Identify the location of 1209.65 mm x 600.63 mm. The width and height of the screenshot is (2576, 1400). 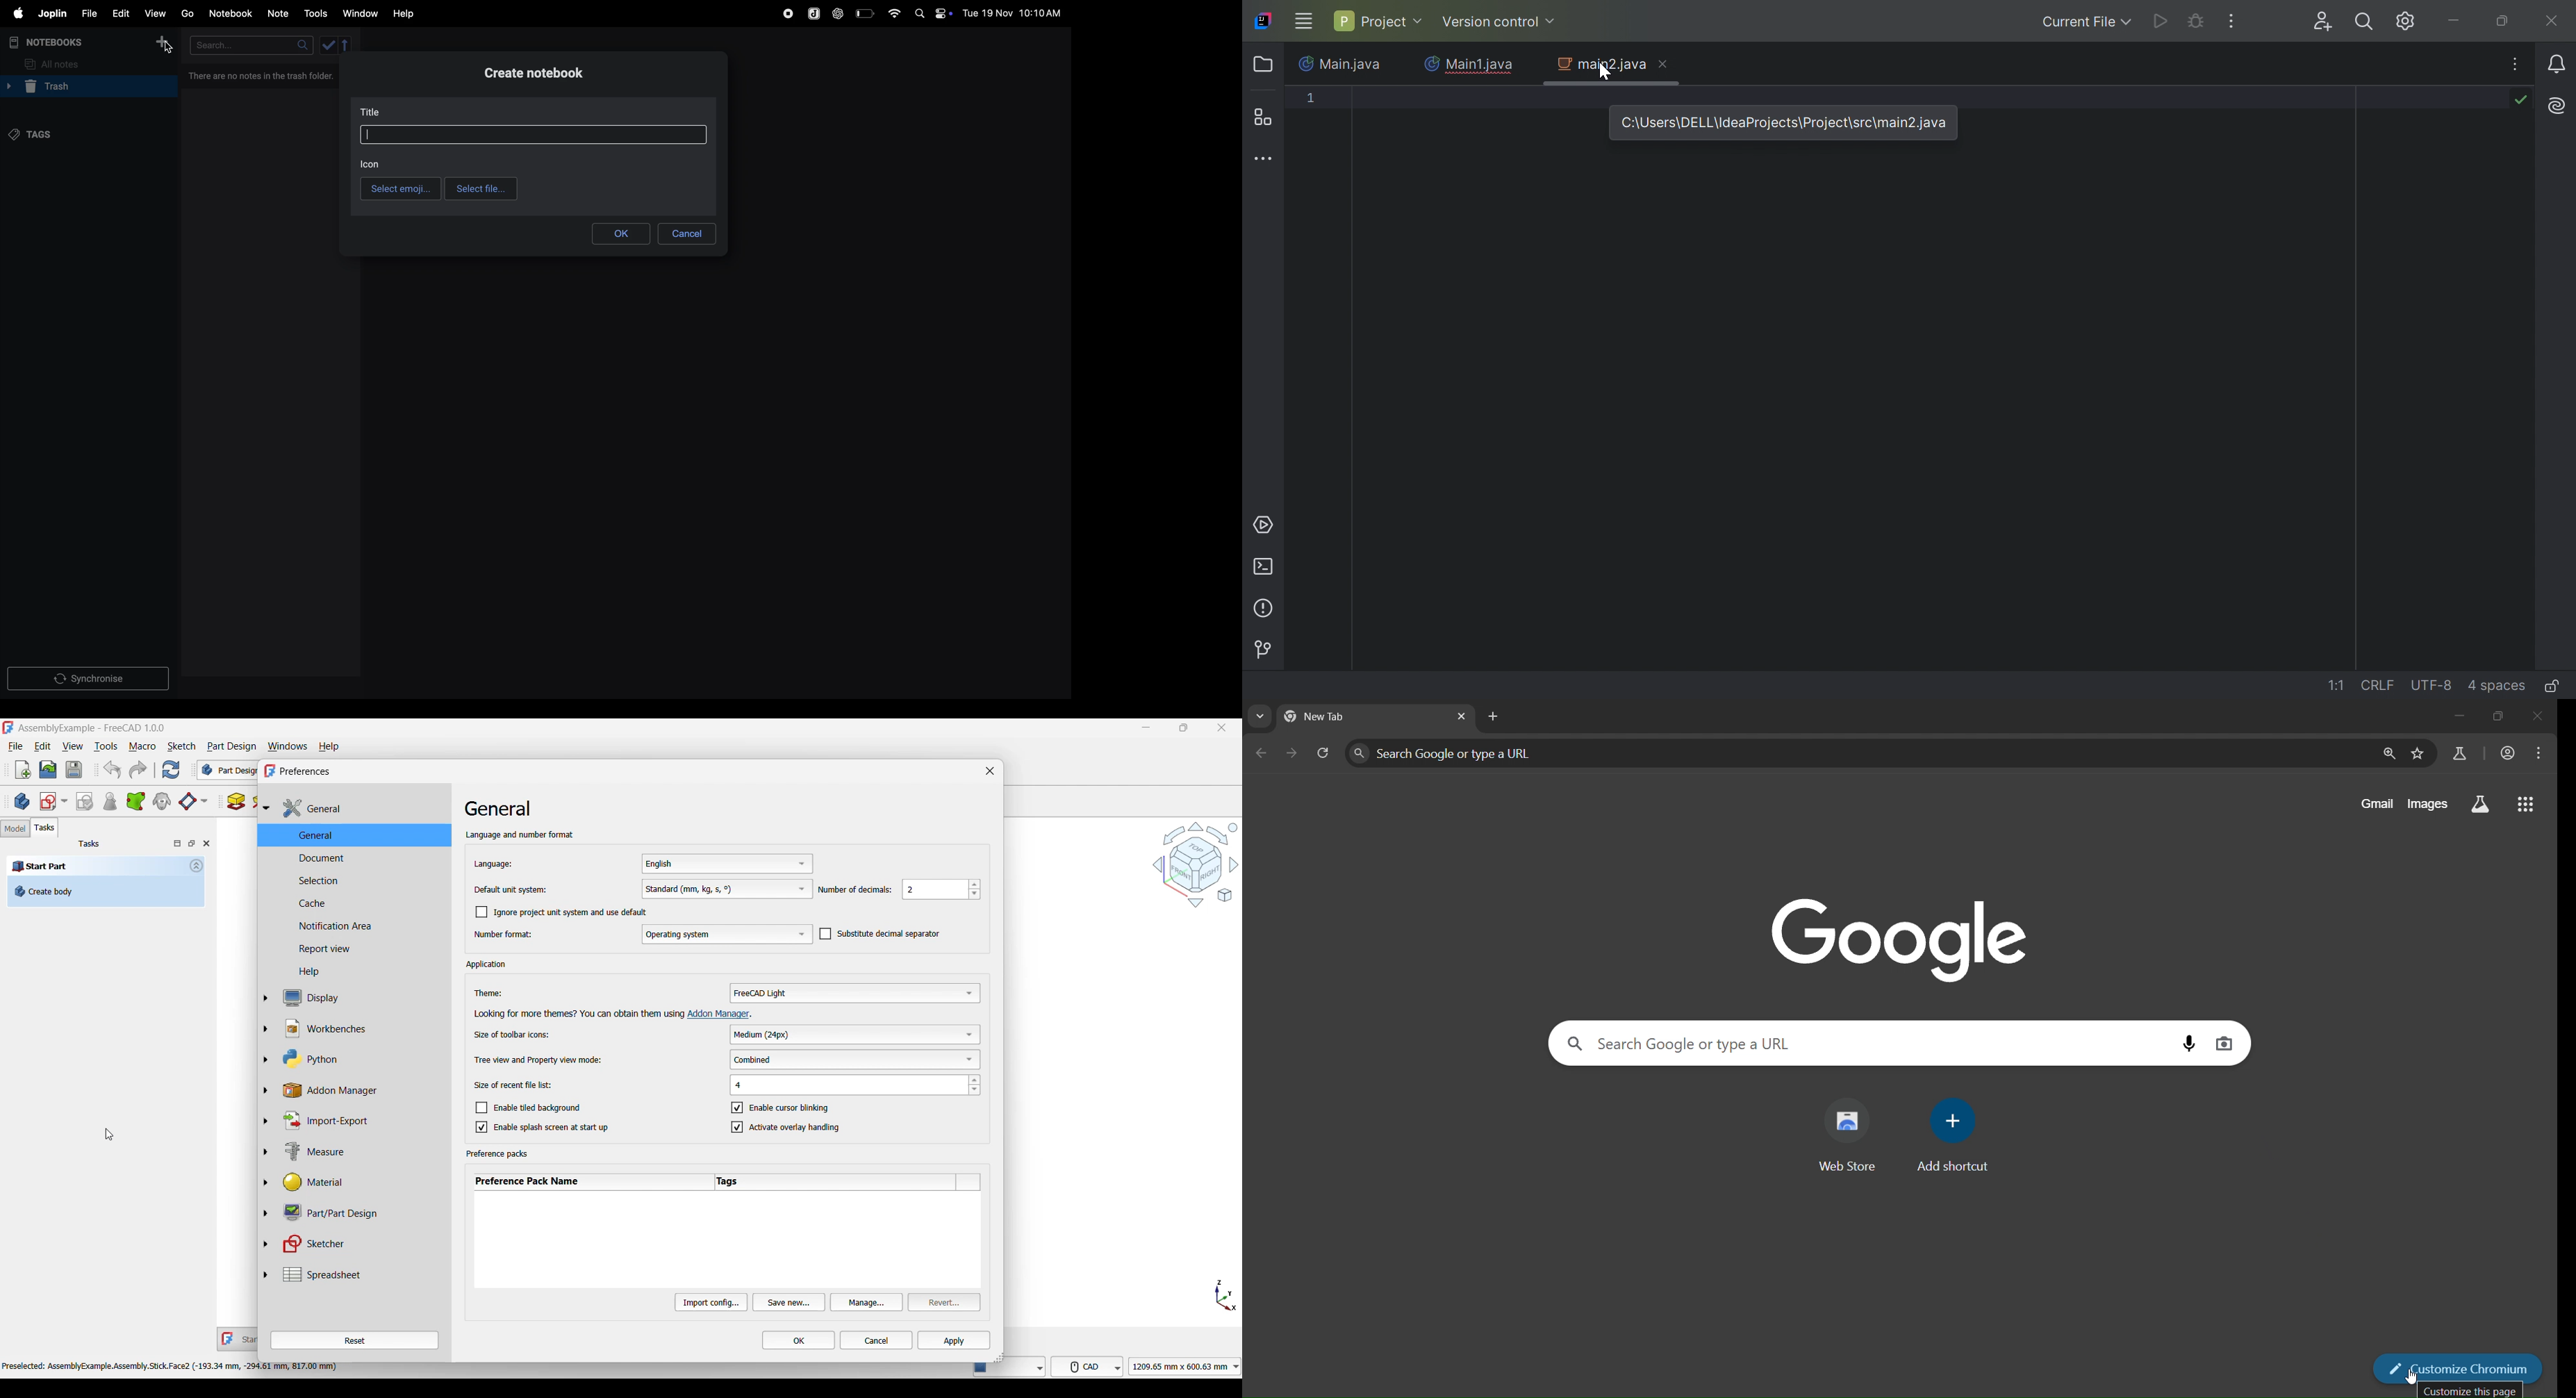
(1185, 1366).